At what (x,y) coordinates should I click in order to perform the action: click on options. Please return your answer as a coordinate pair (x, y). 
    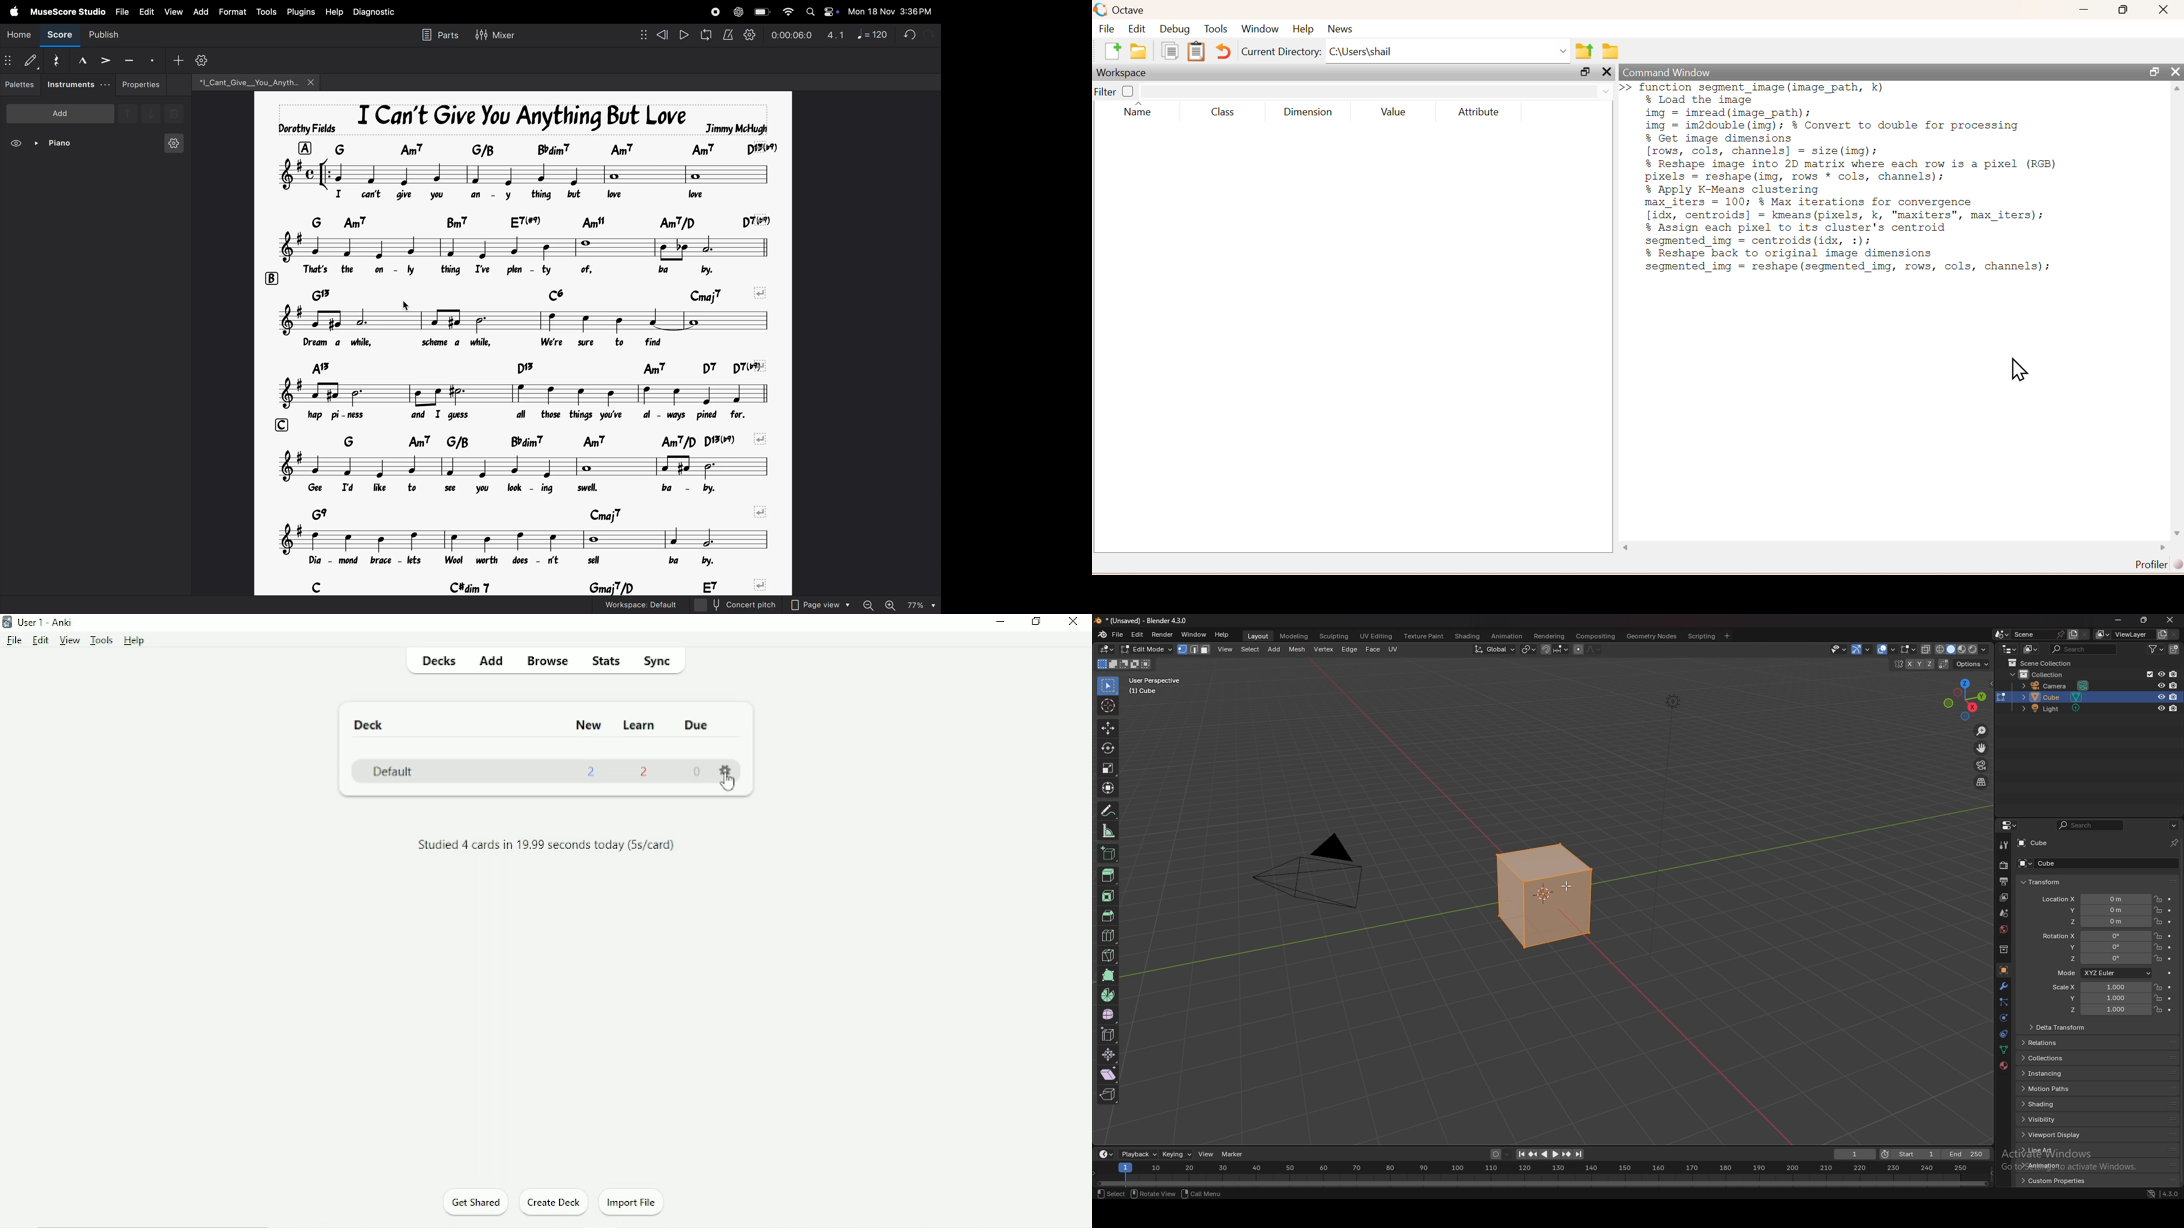
    Looking at the image, I should click on (2173, 825).